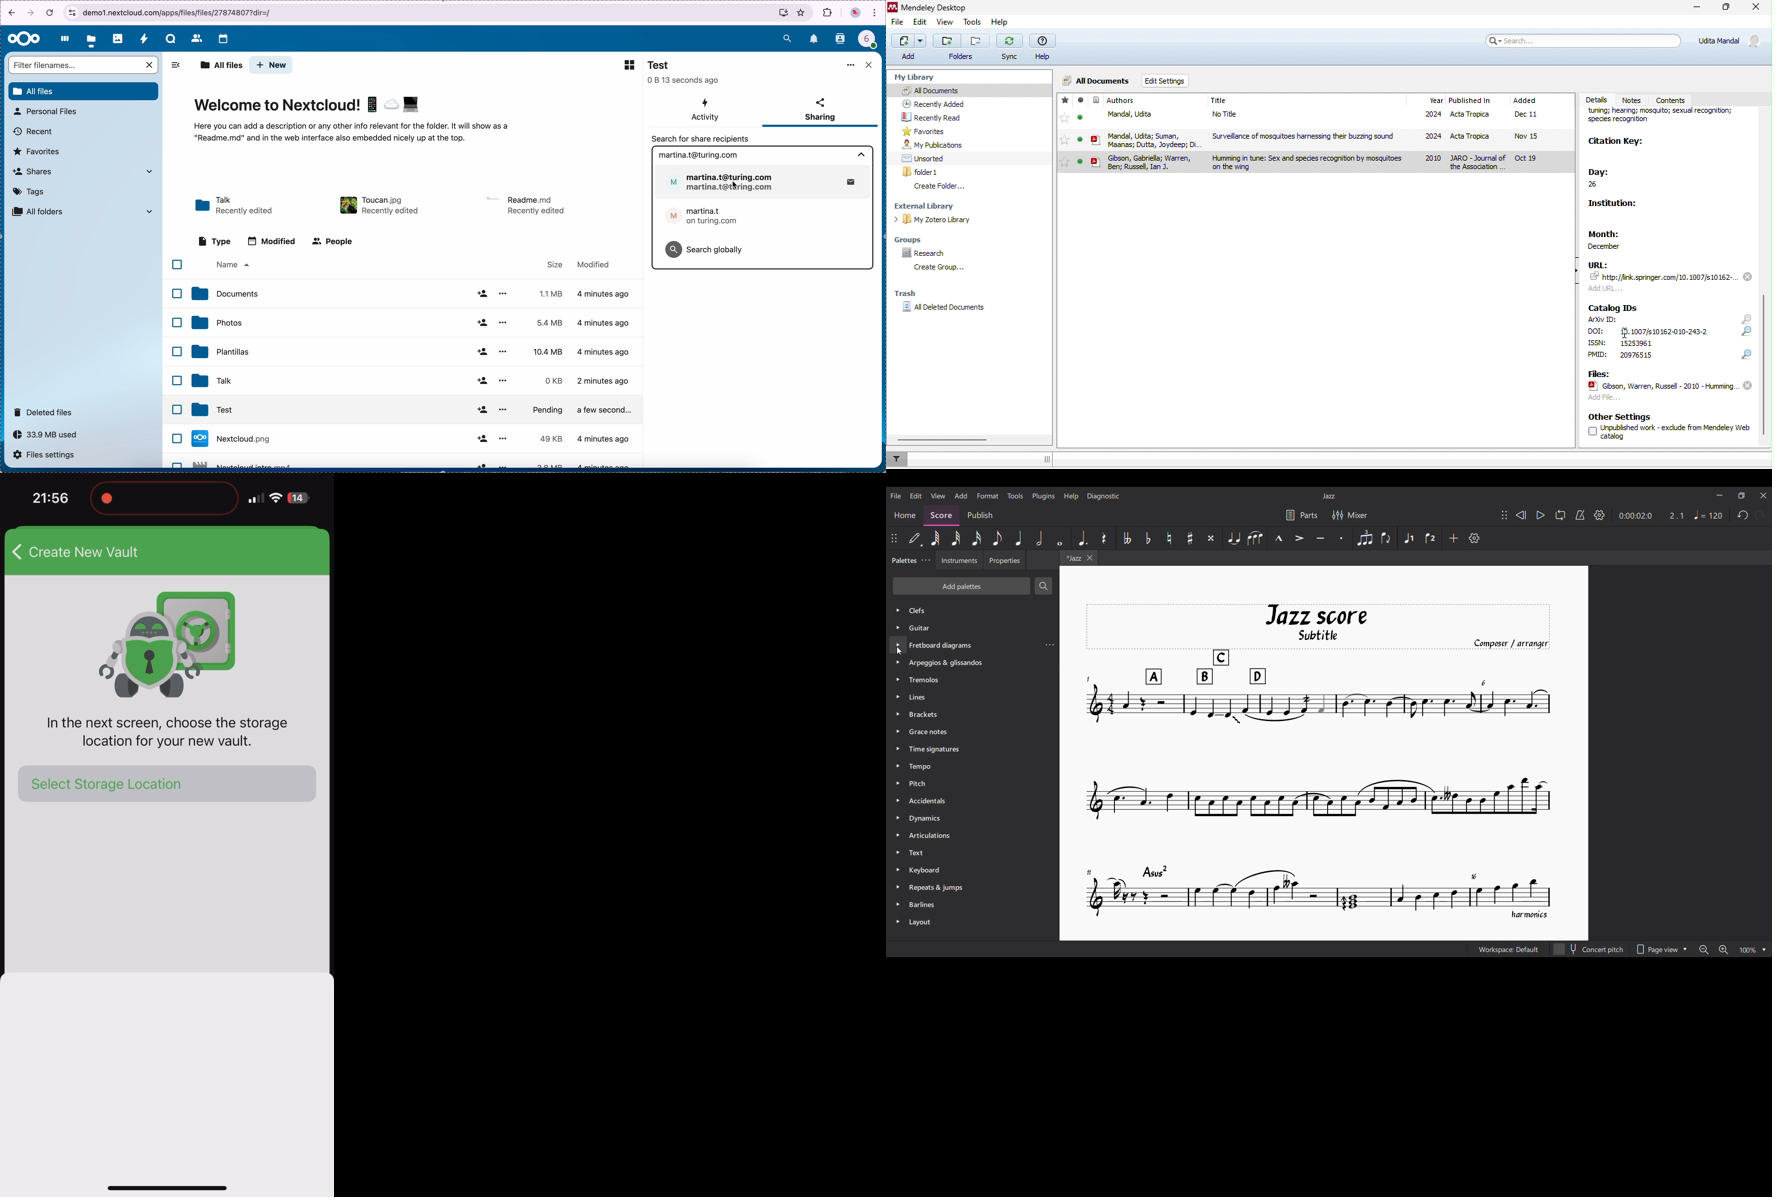 This screenshot has width=1792, height=1204. I want to click on activity, so click(144, 38).